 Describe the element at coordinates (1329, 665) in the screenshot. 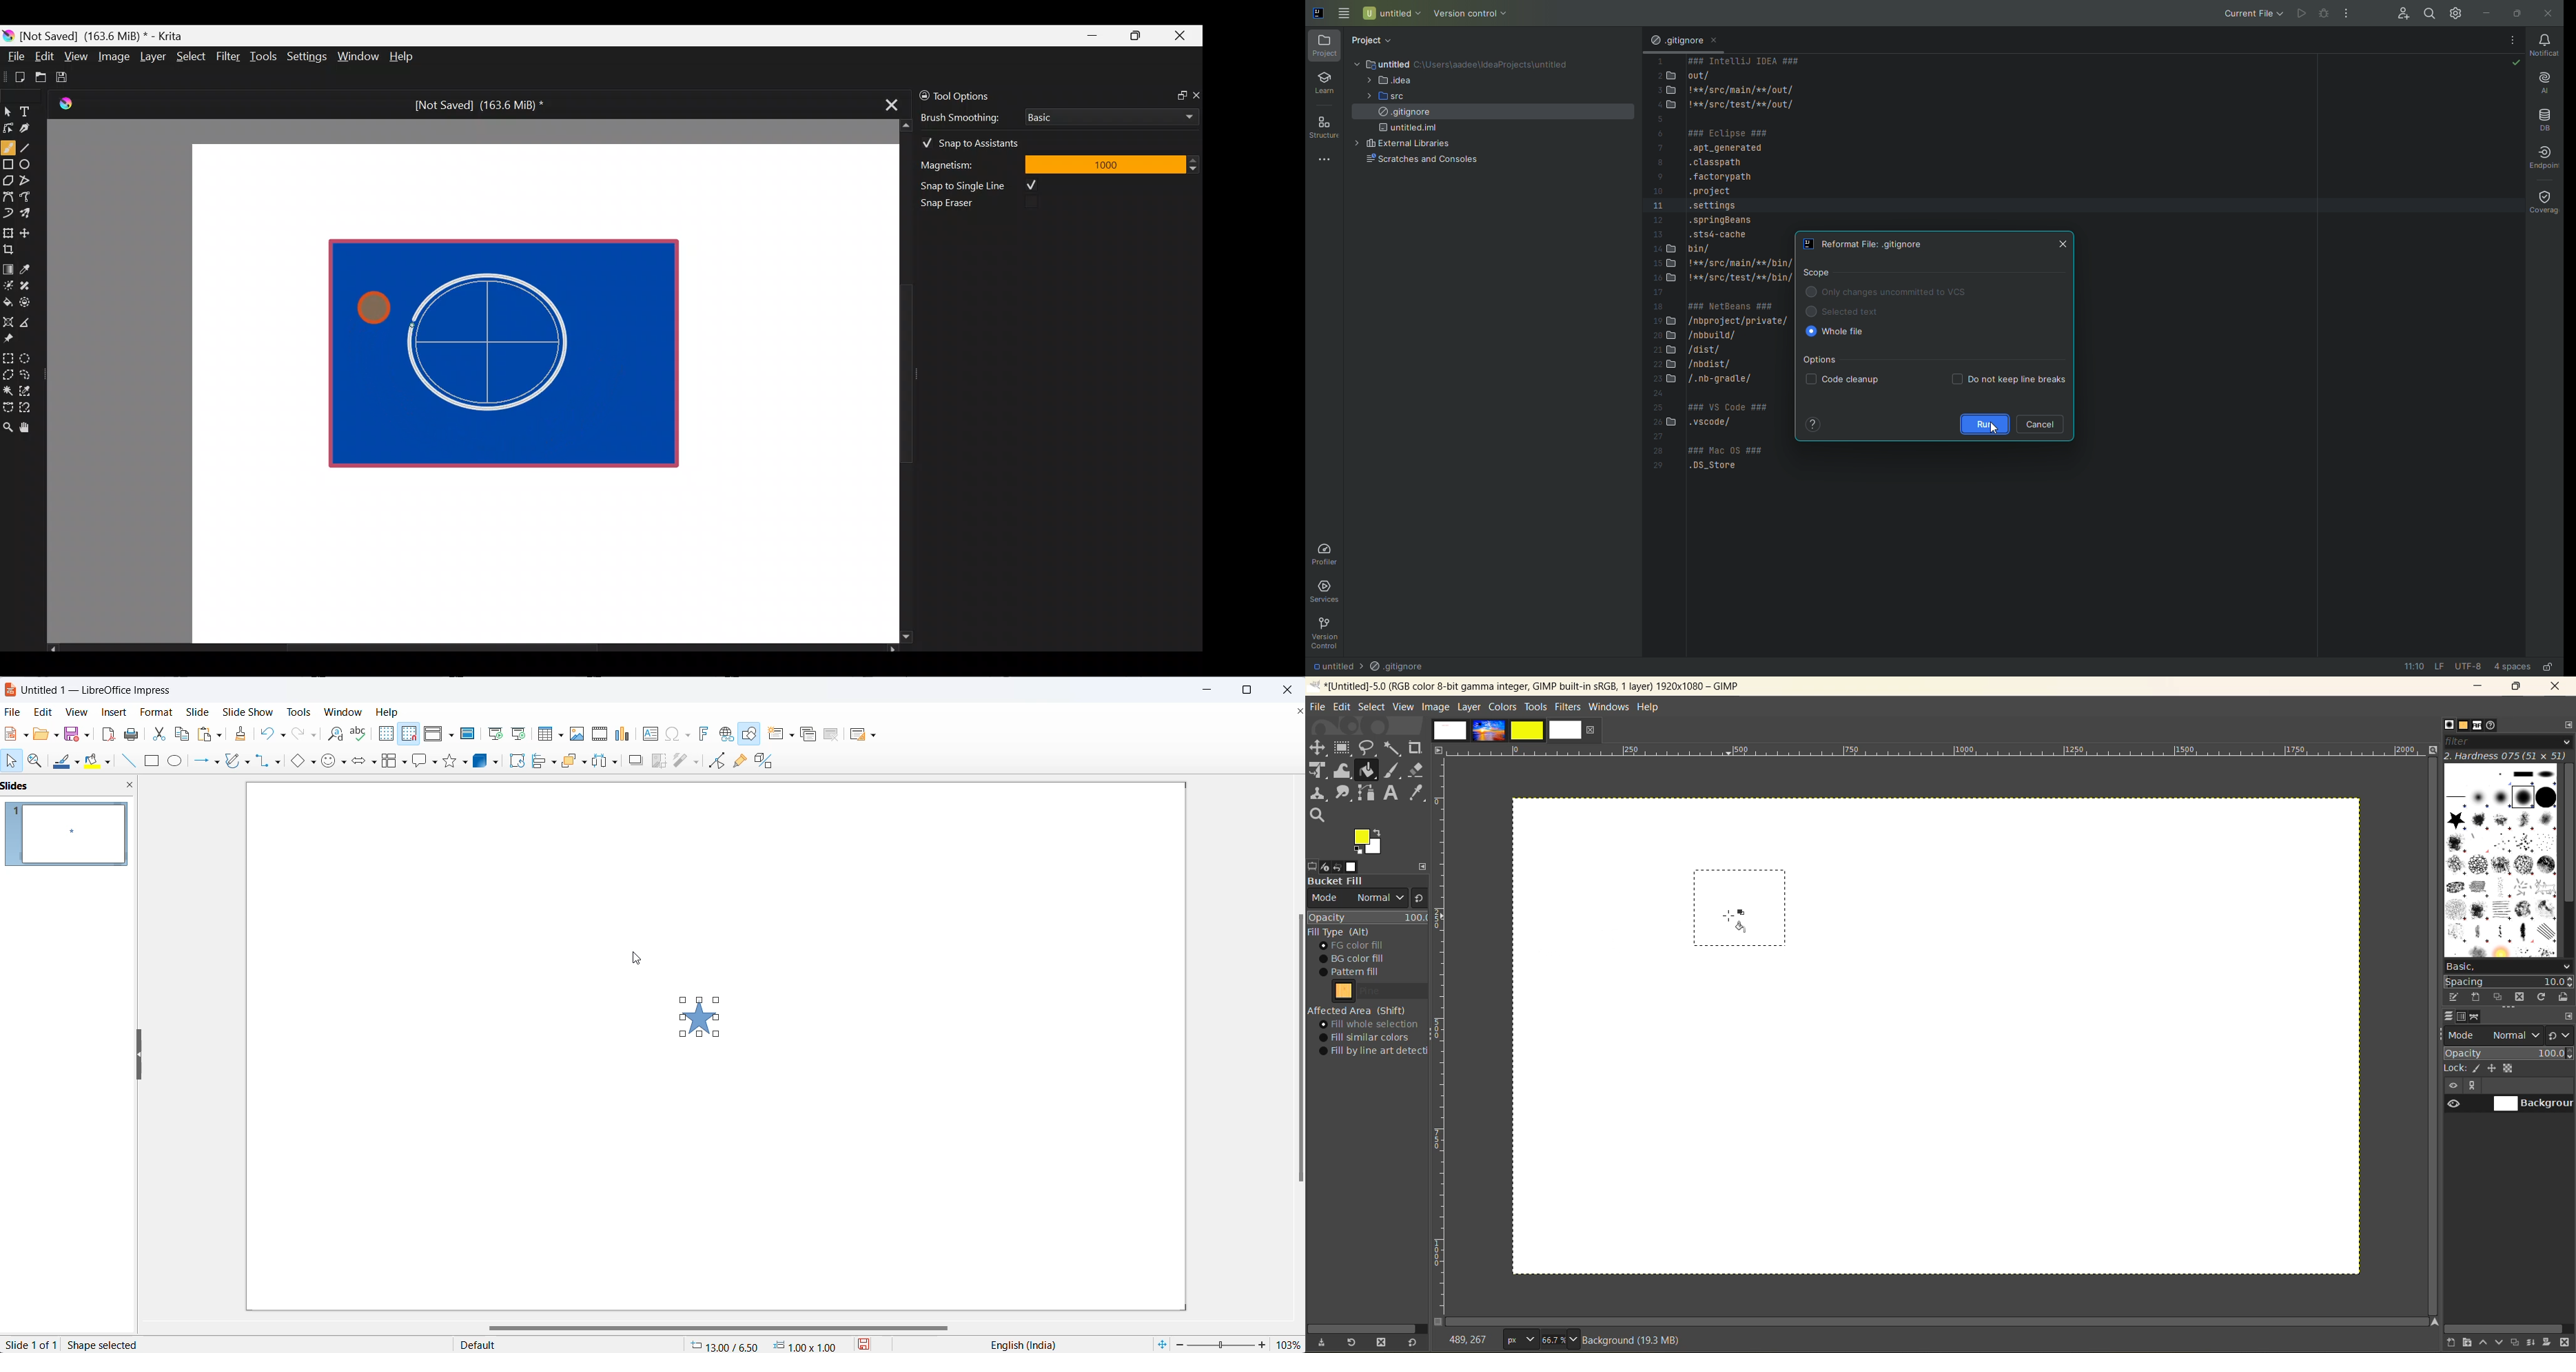

I see `Untitled` at that location.